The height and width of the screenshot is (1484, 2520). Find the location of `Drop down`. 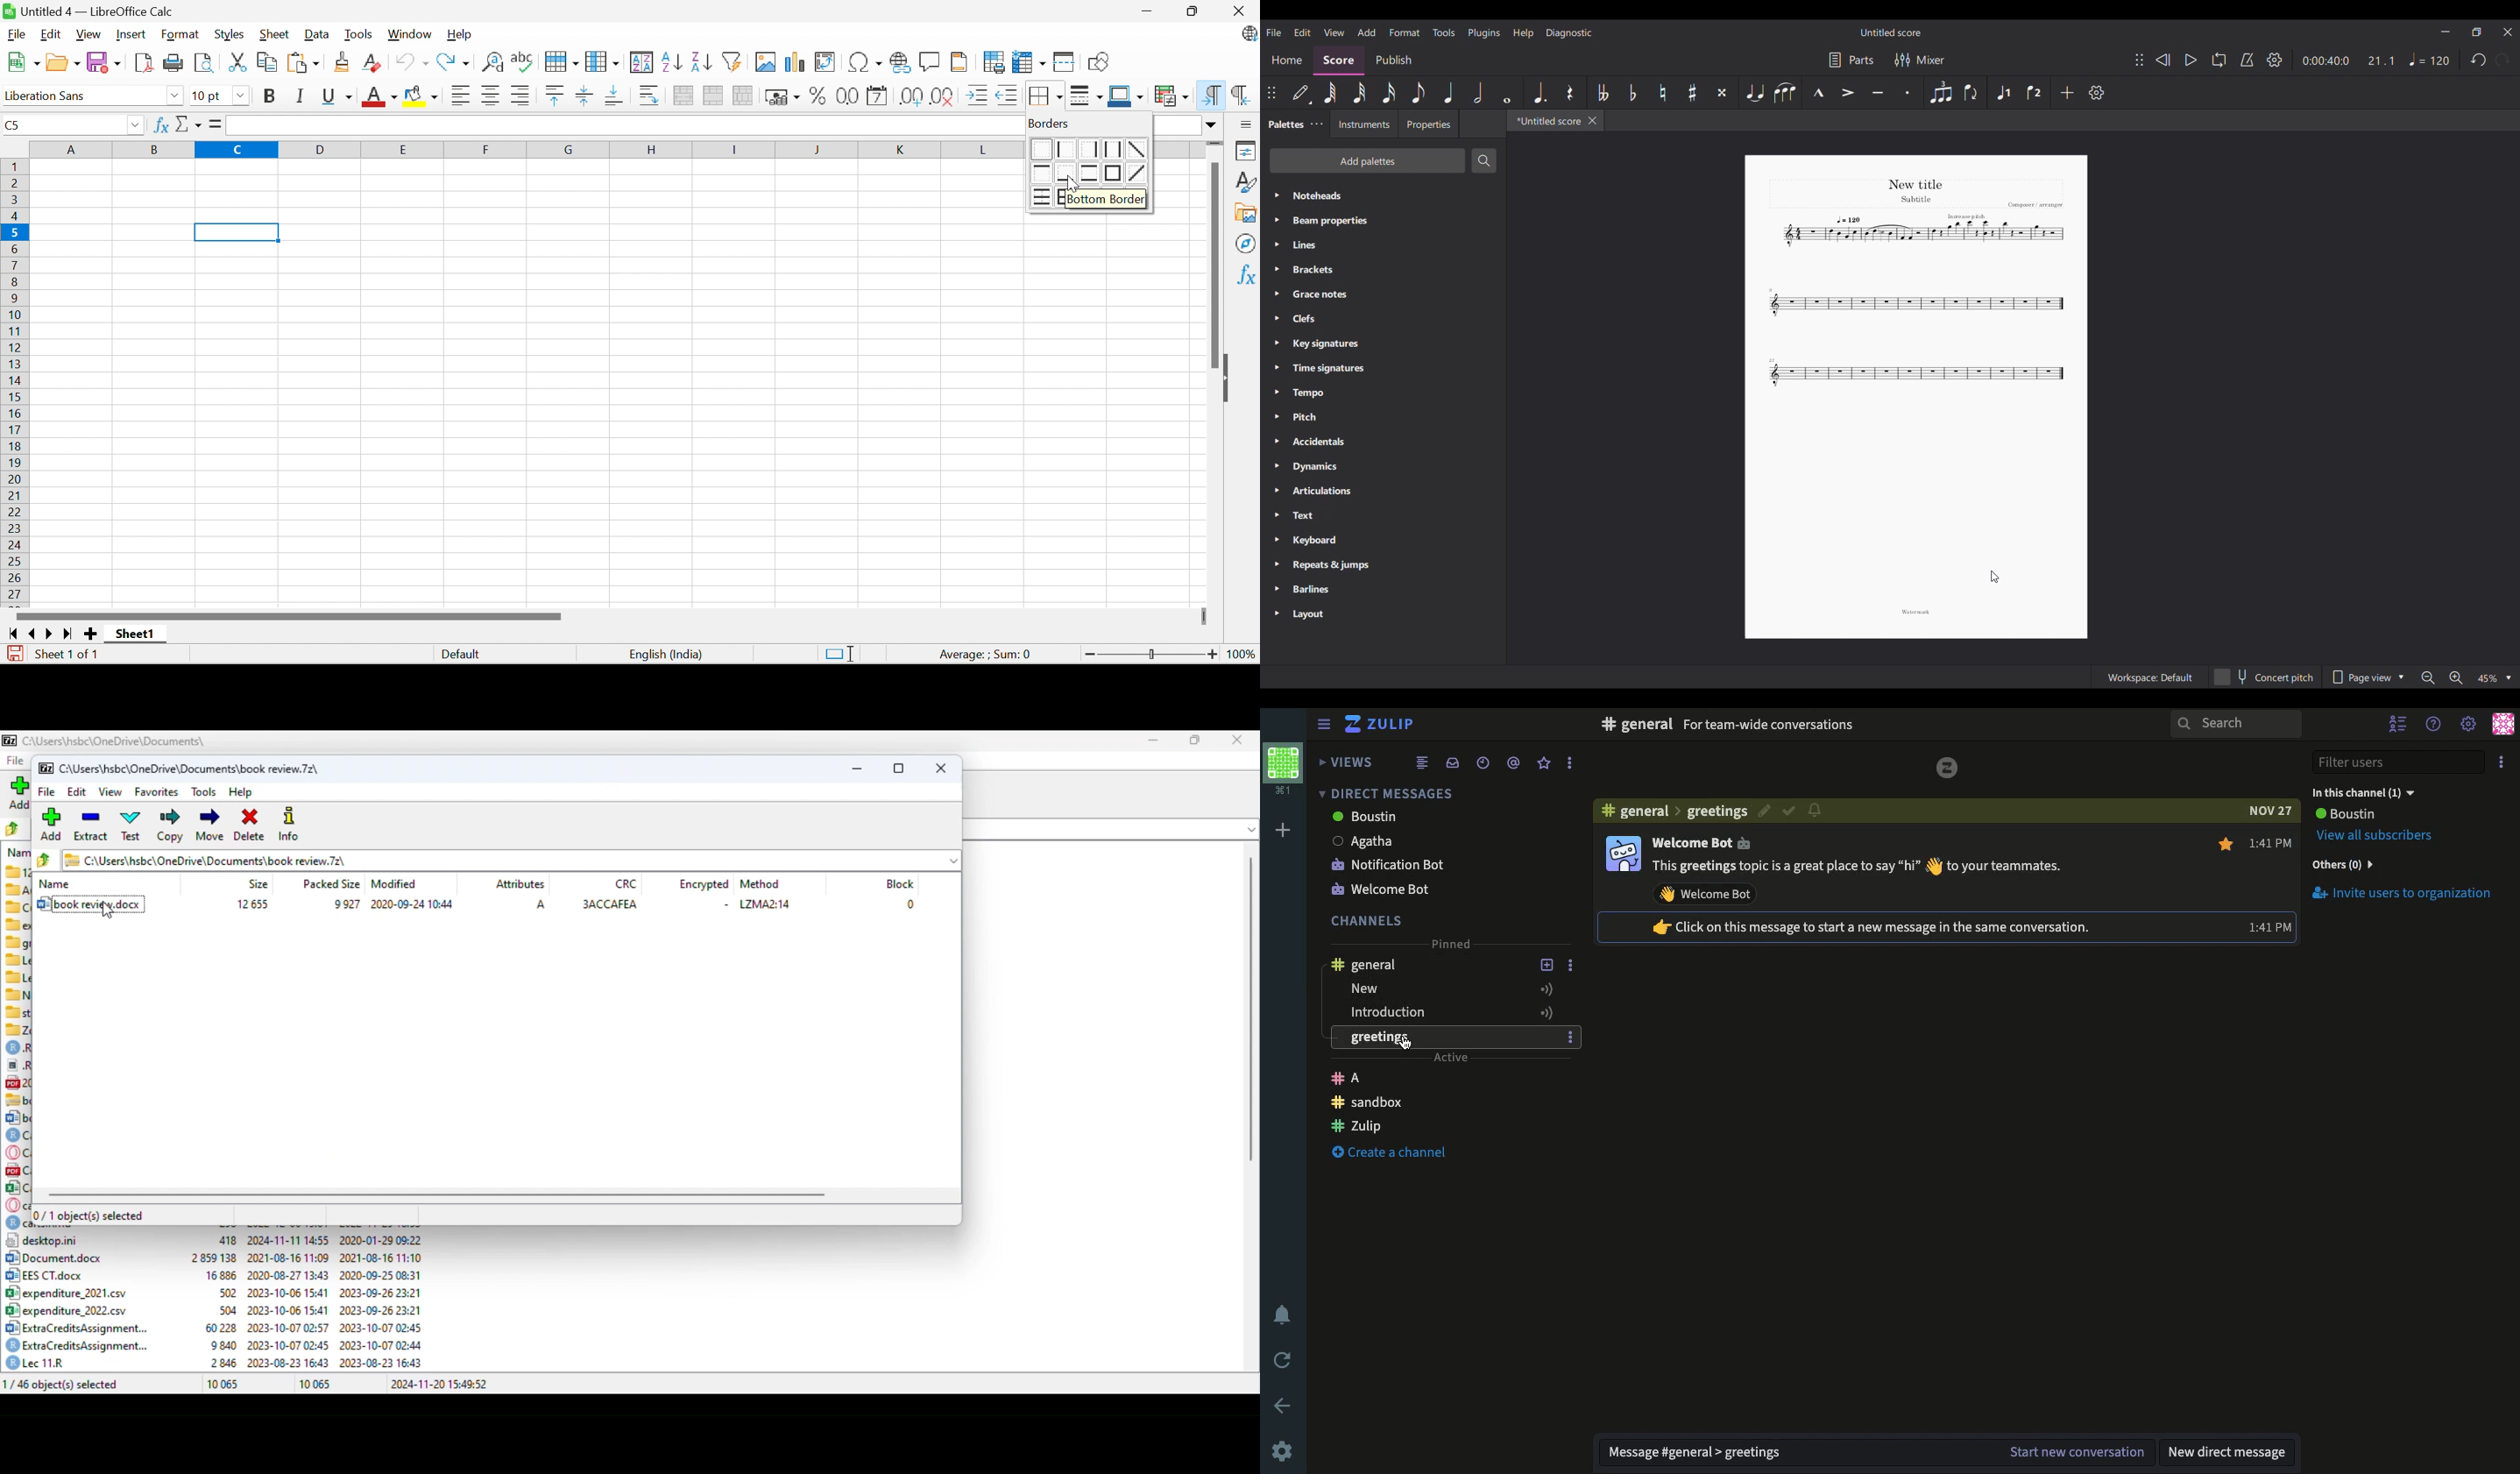

Drop down is located at coordinates (135, 126).